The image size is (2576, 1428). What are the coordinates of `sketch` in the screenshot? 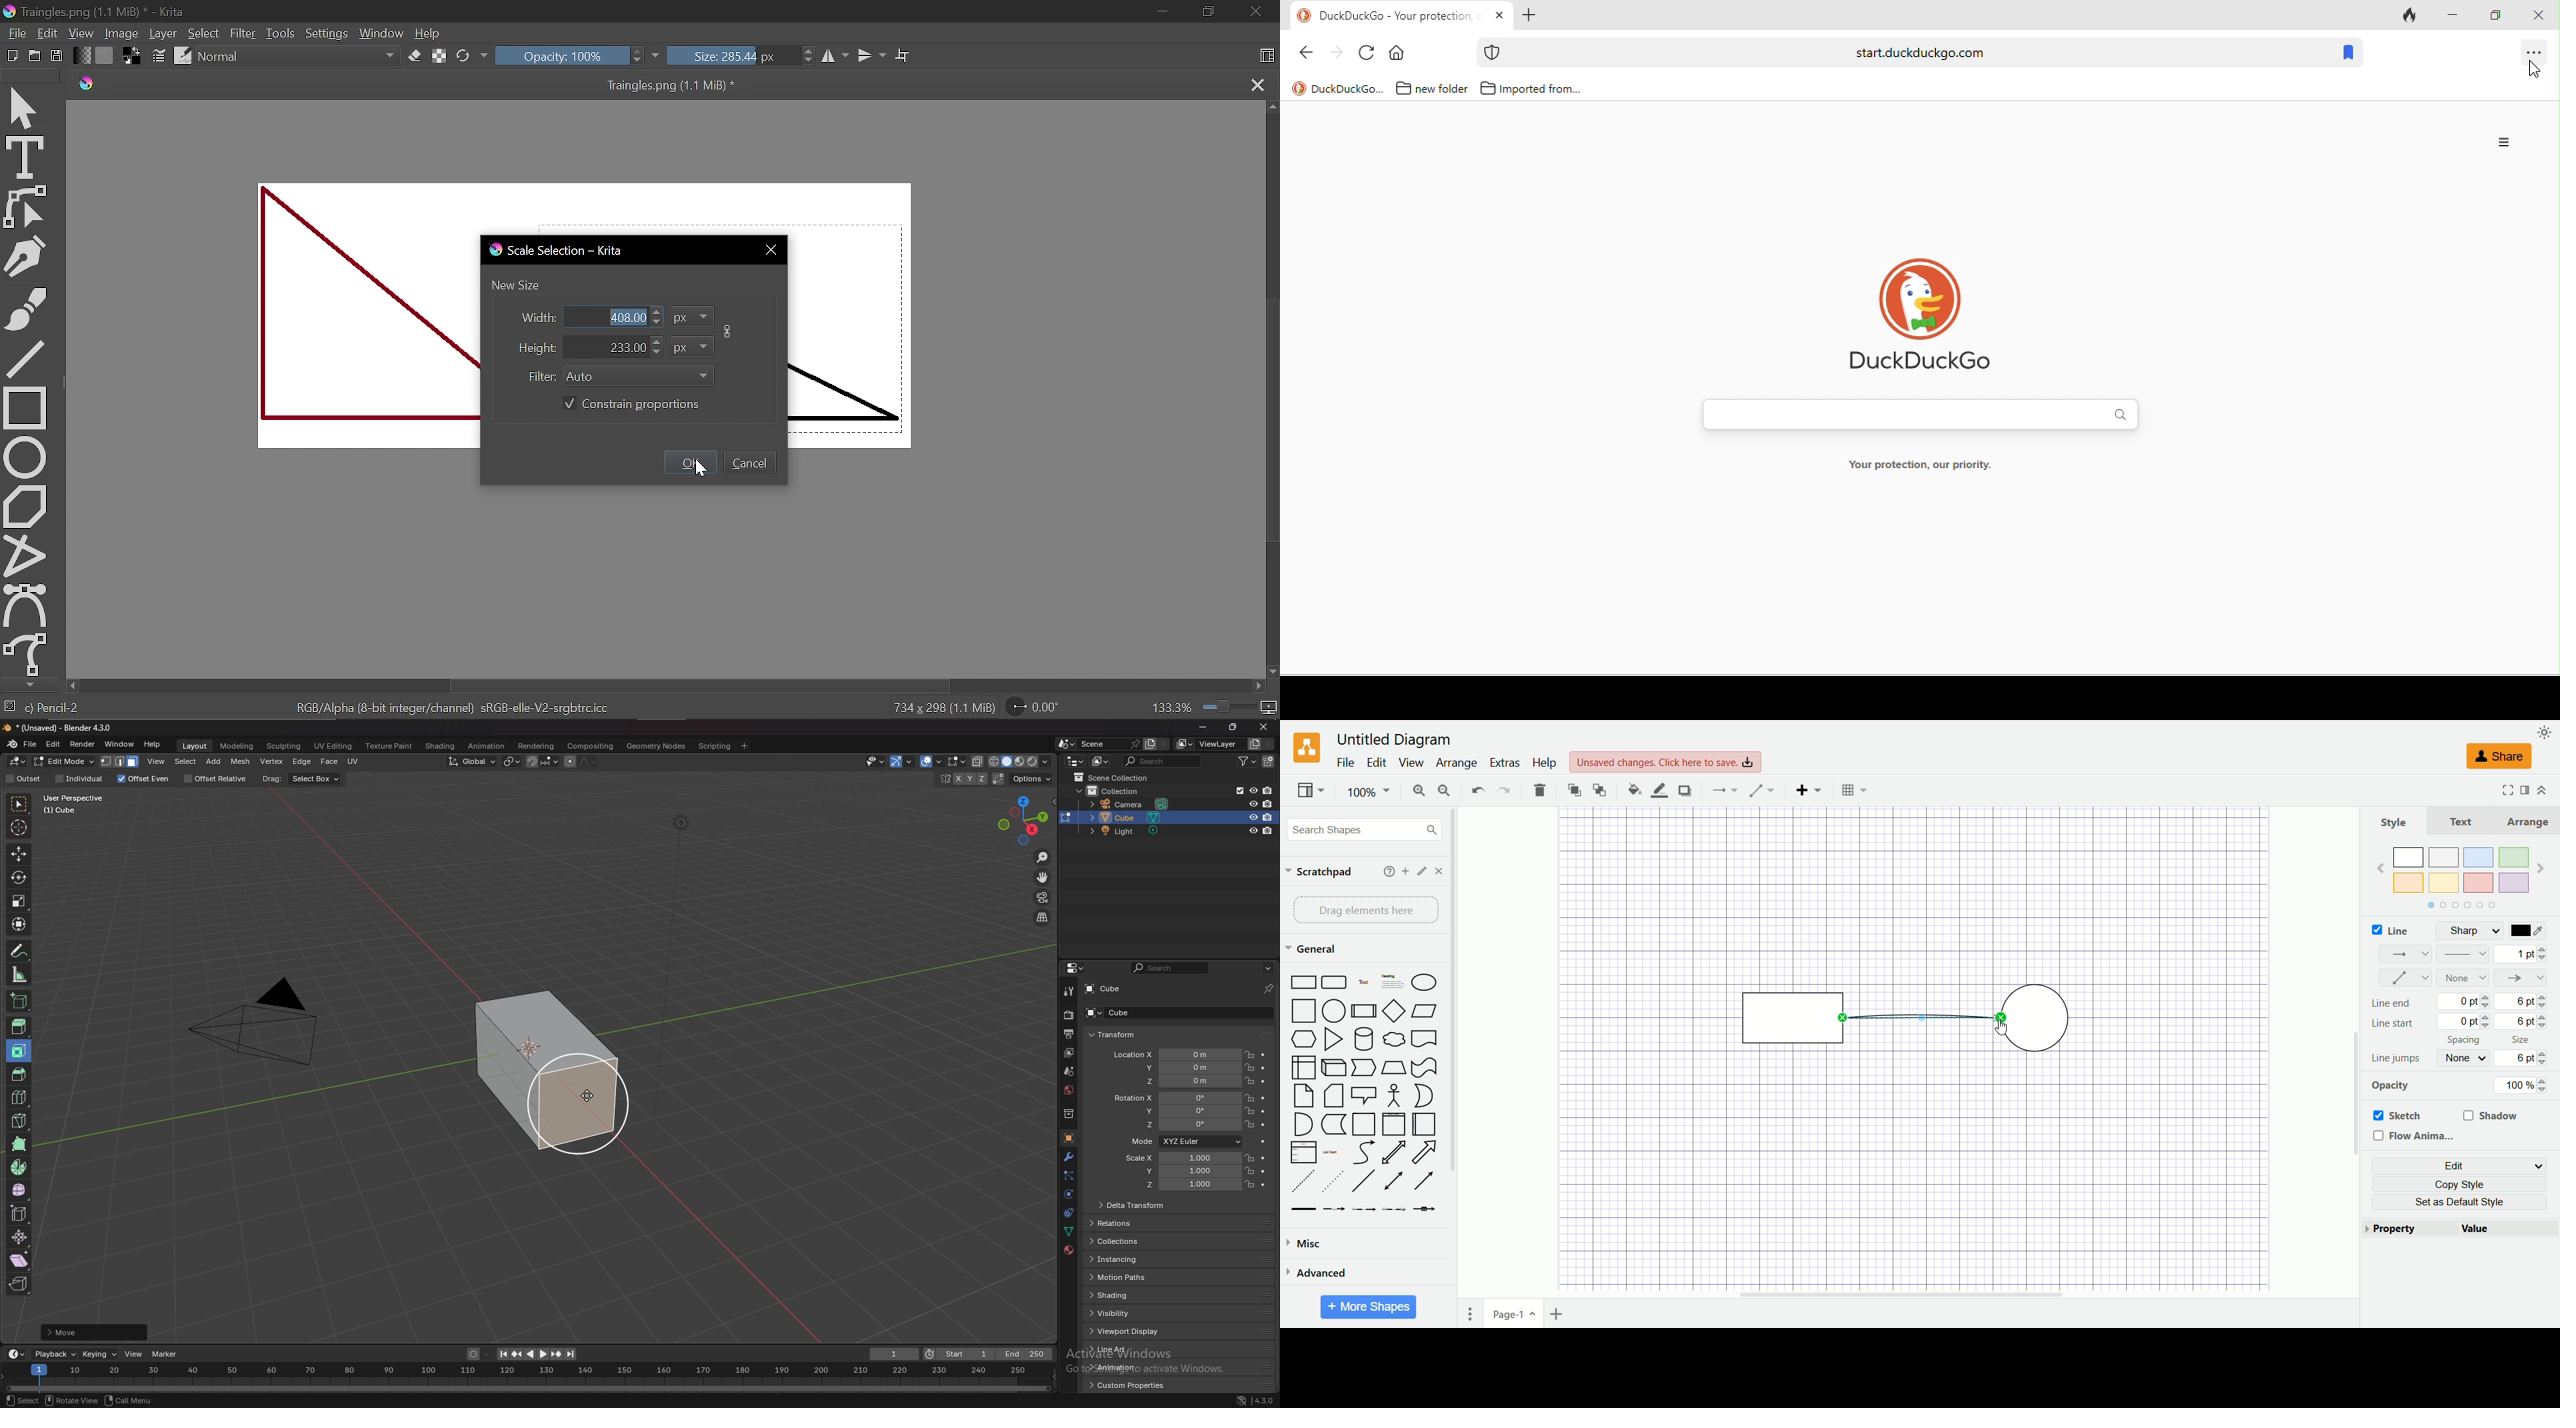 It's located at (2403, 1115).